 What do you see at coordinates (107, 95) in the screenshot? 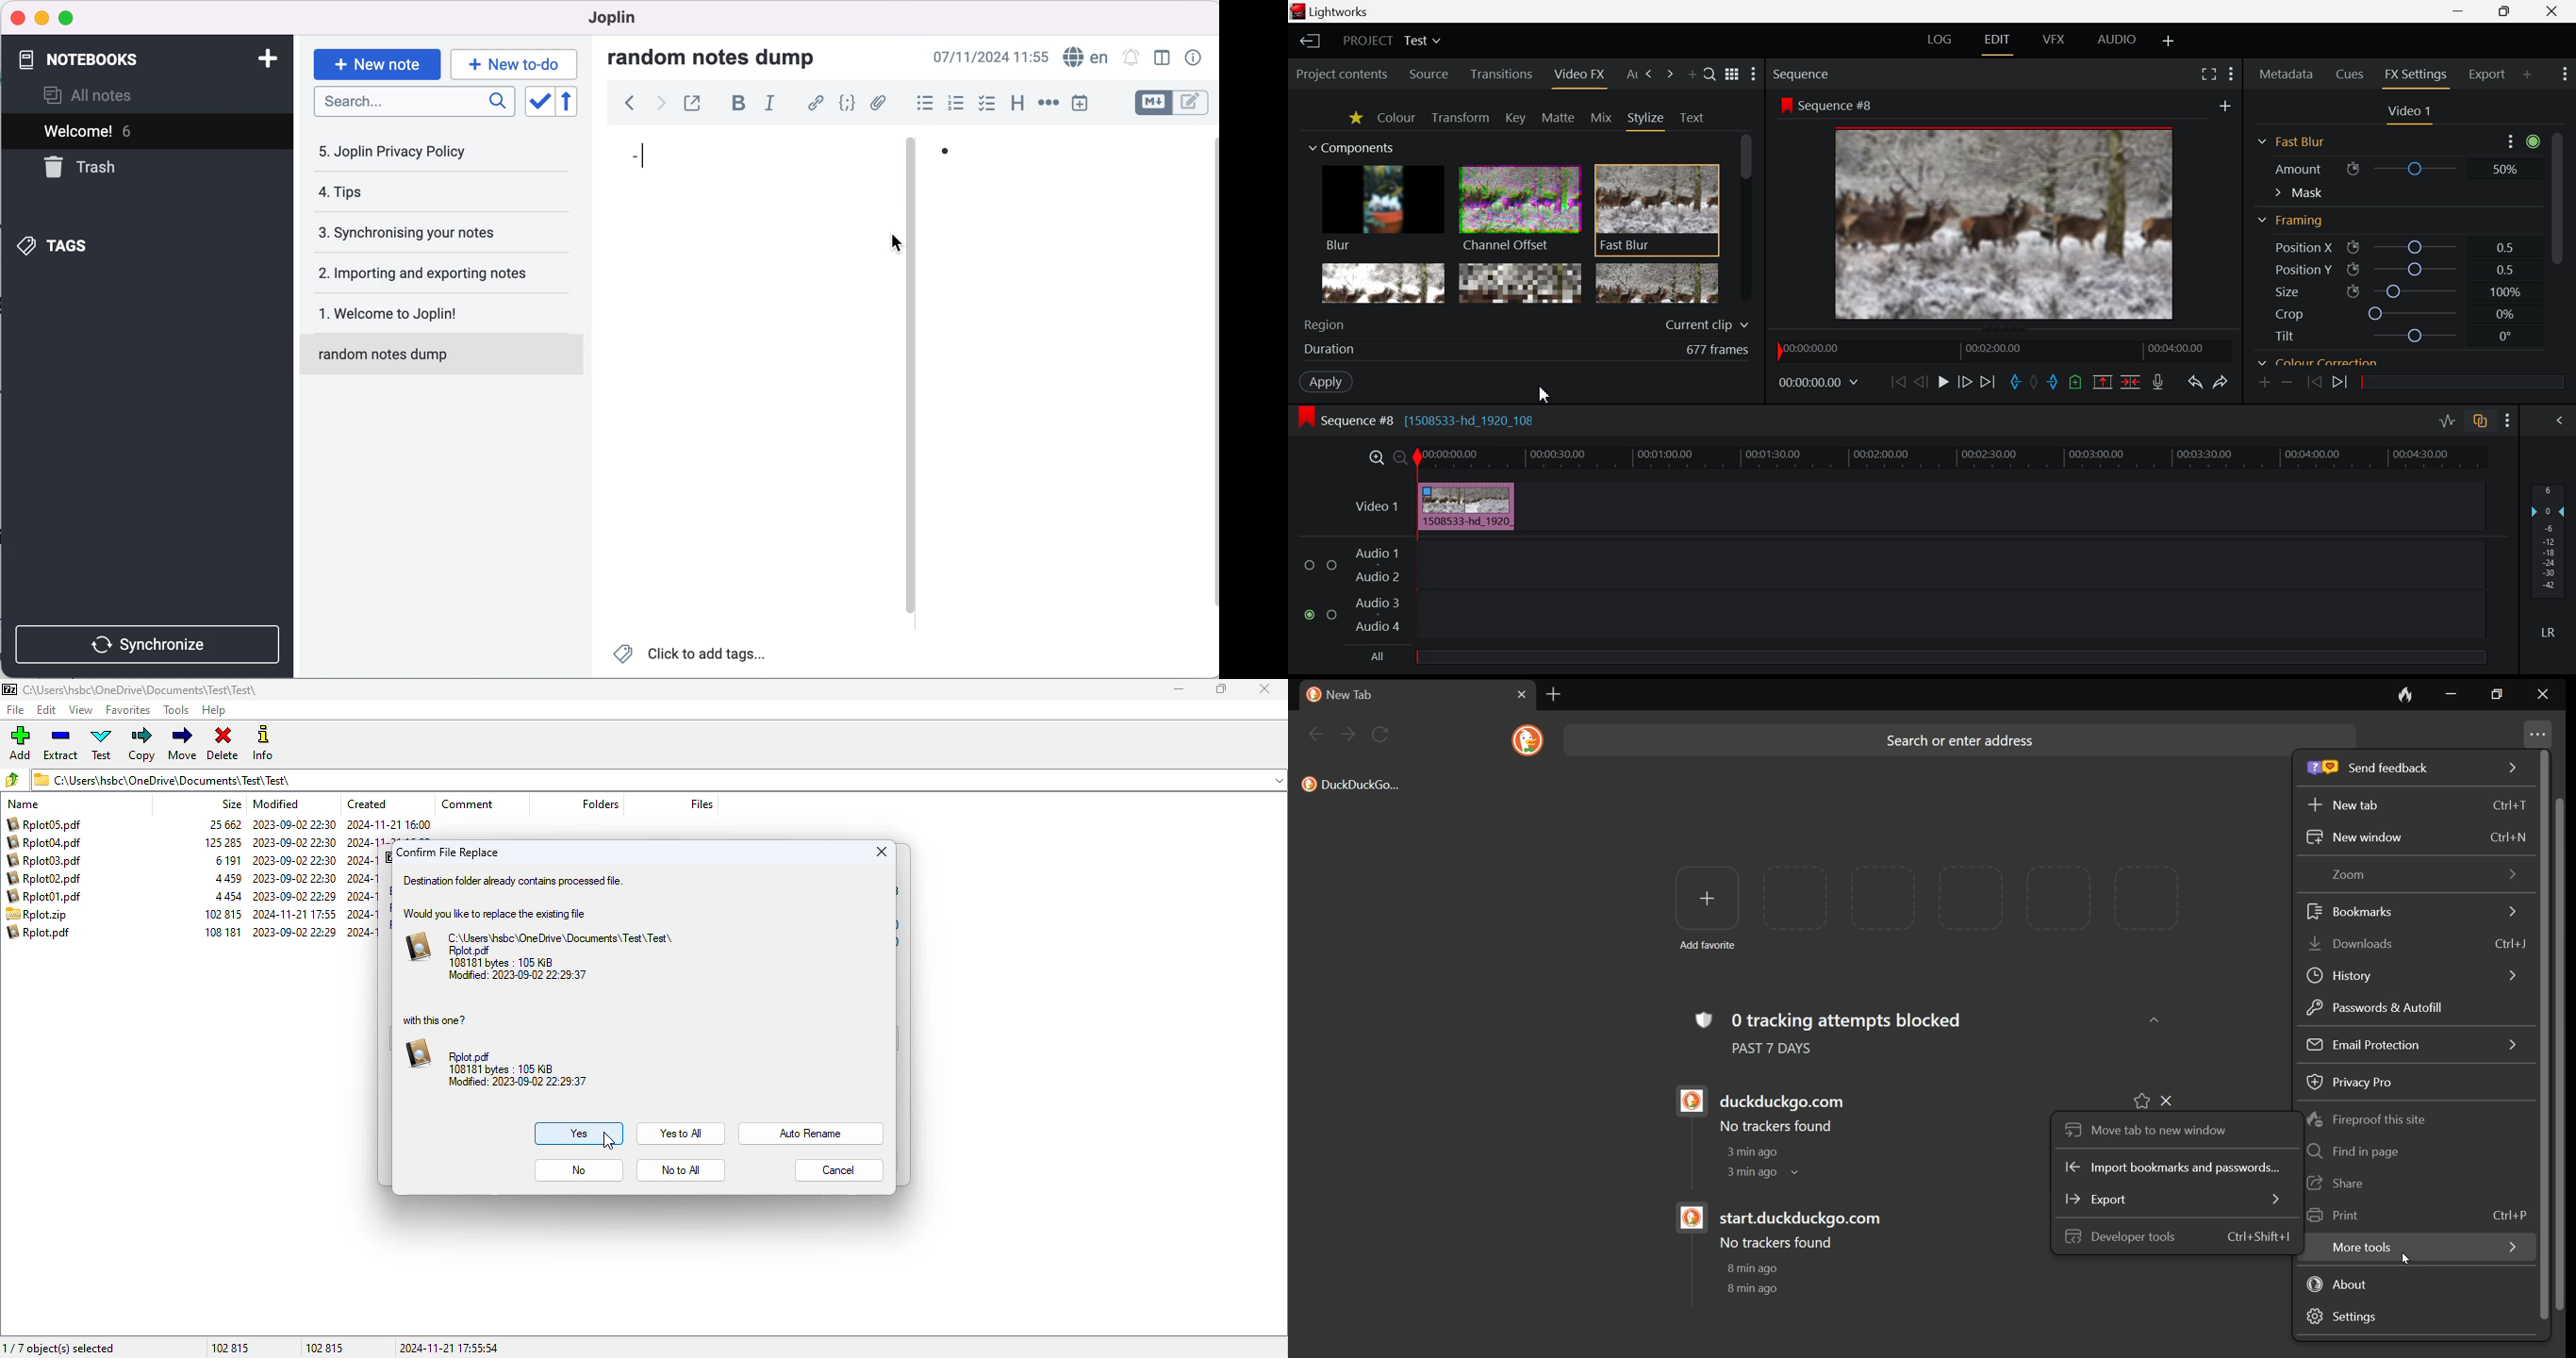
I see `all notes` at bounding box center [107, 95].